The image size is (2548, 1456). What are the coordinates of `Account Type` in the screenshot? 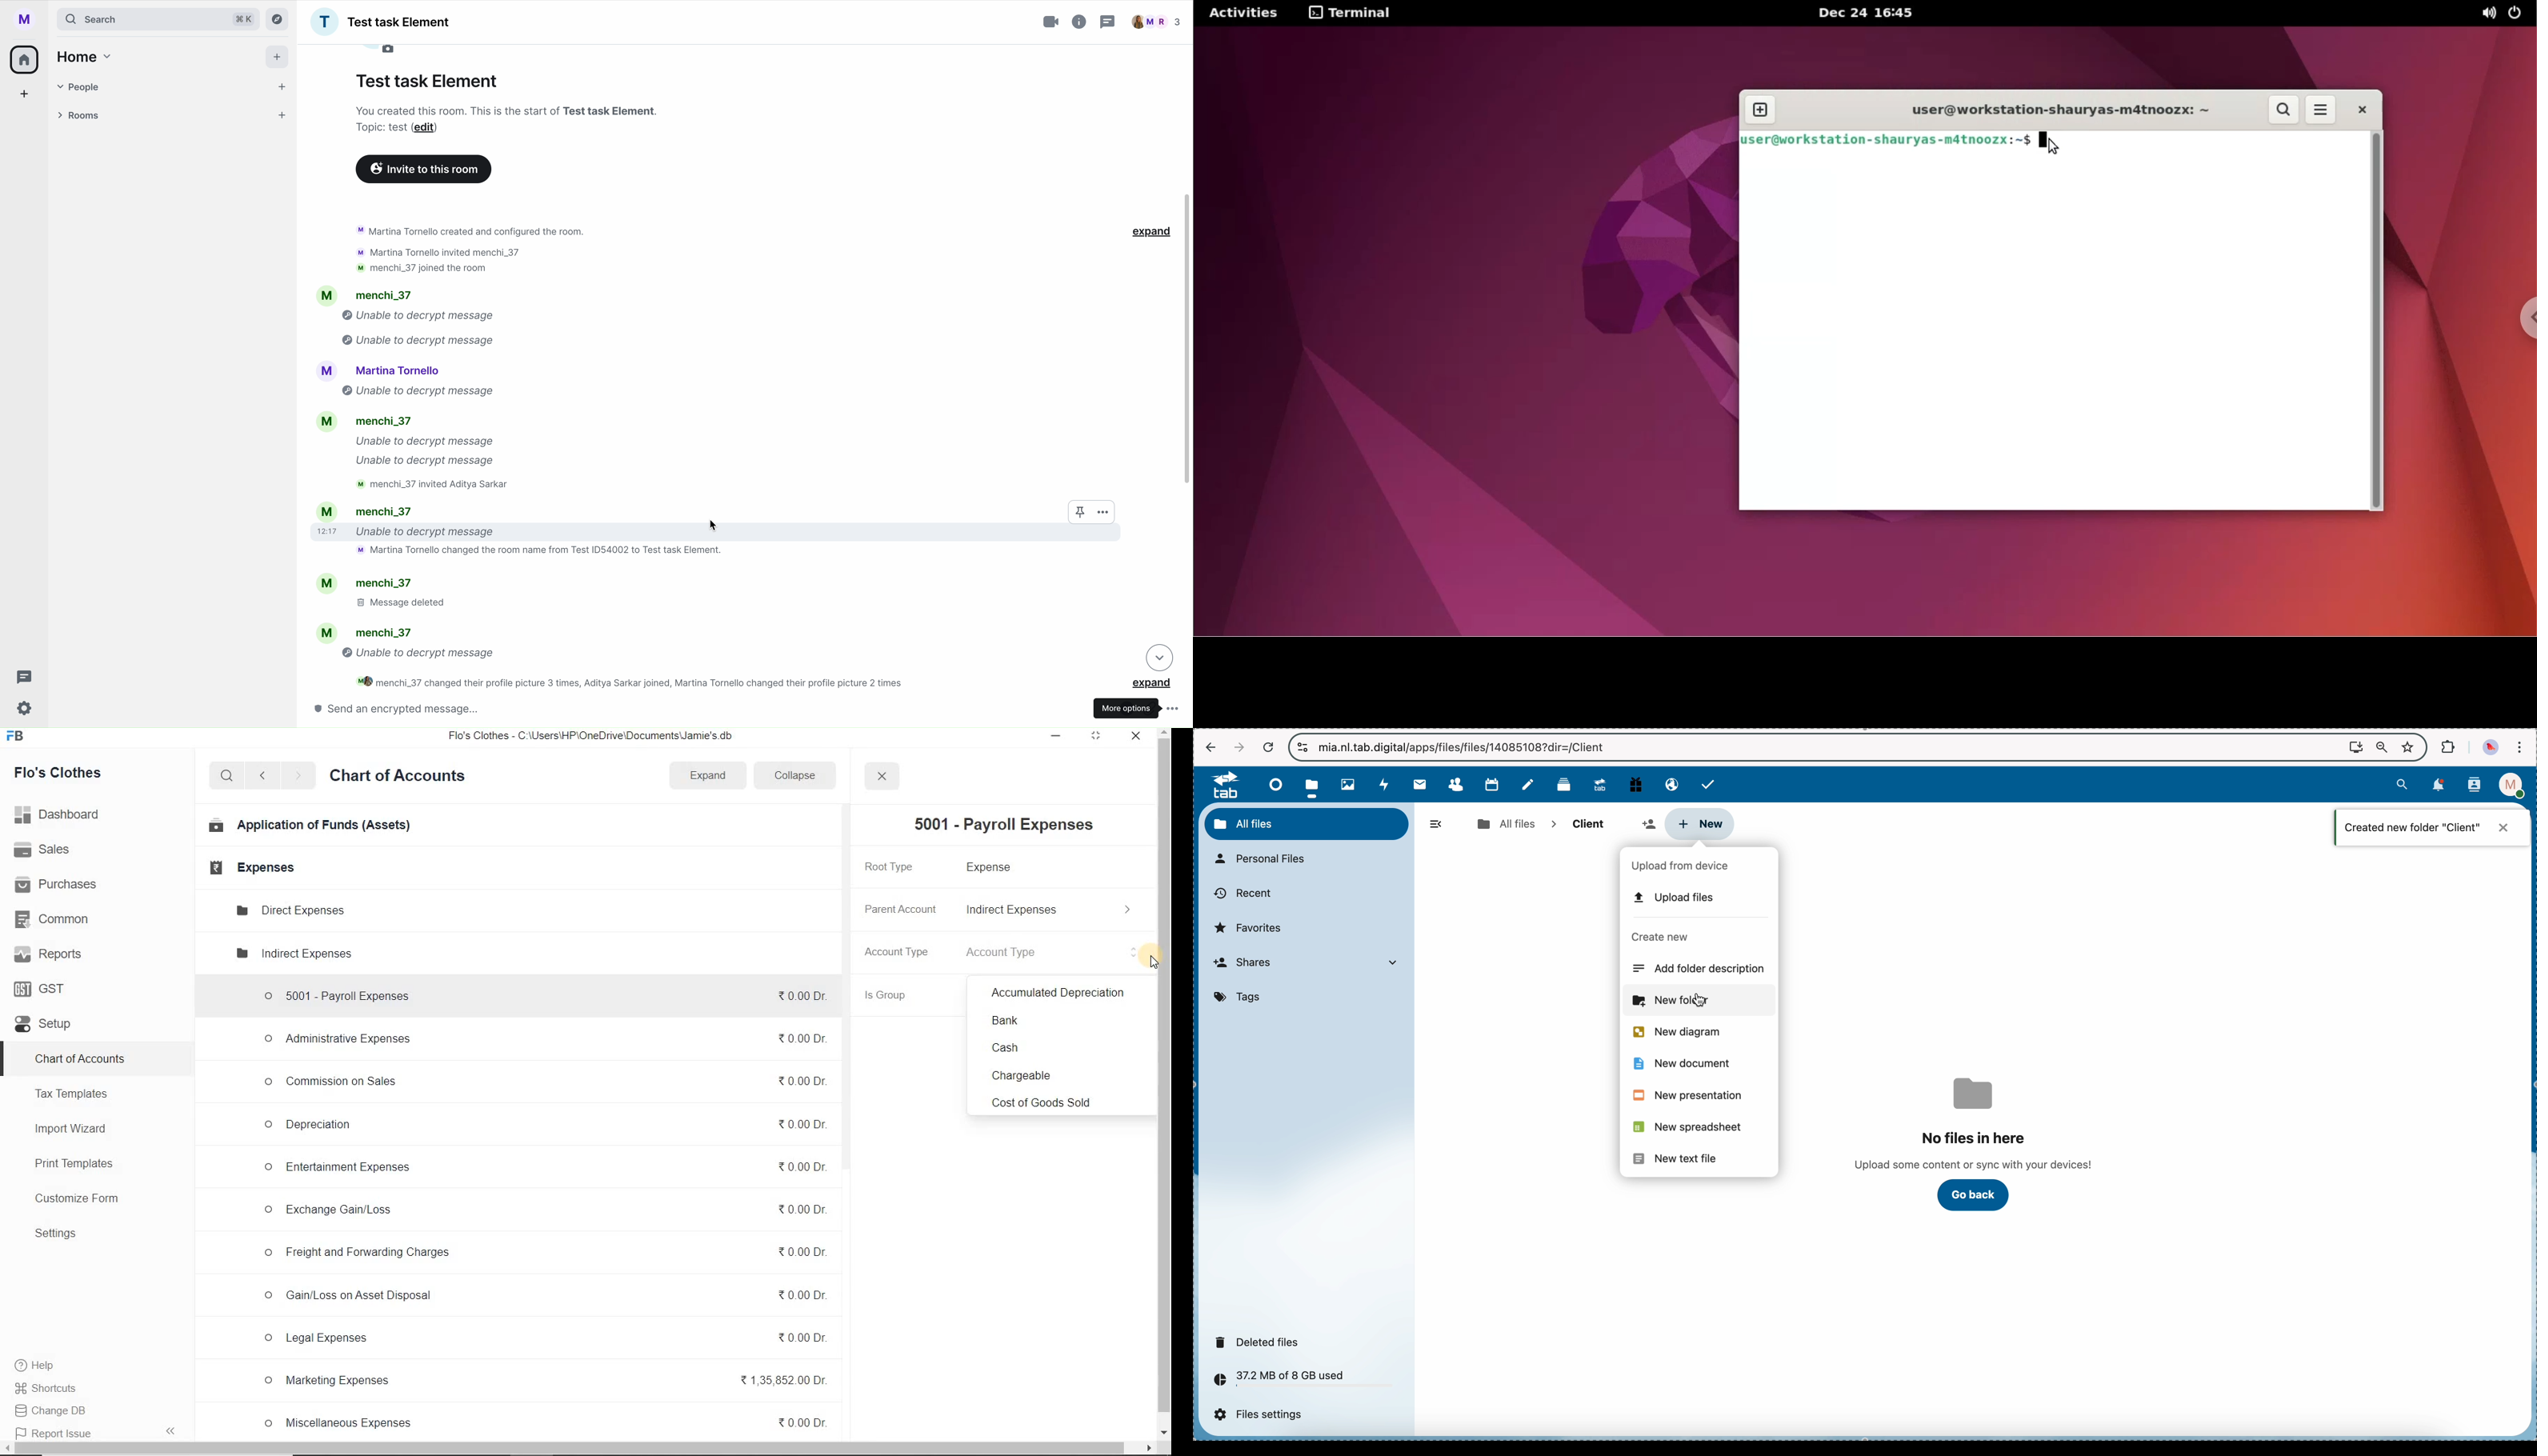 It's located at (1056, 954).